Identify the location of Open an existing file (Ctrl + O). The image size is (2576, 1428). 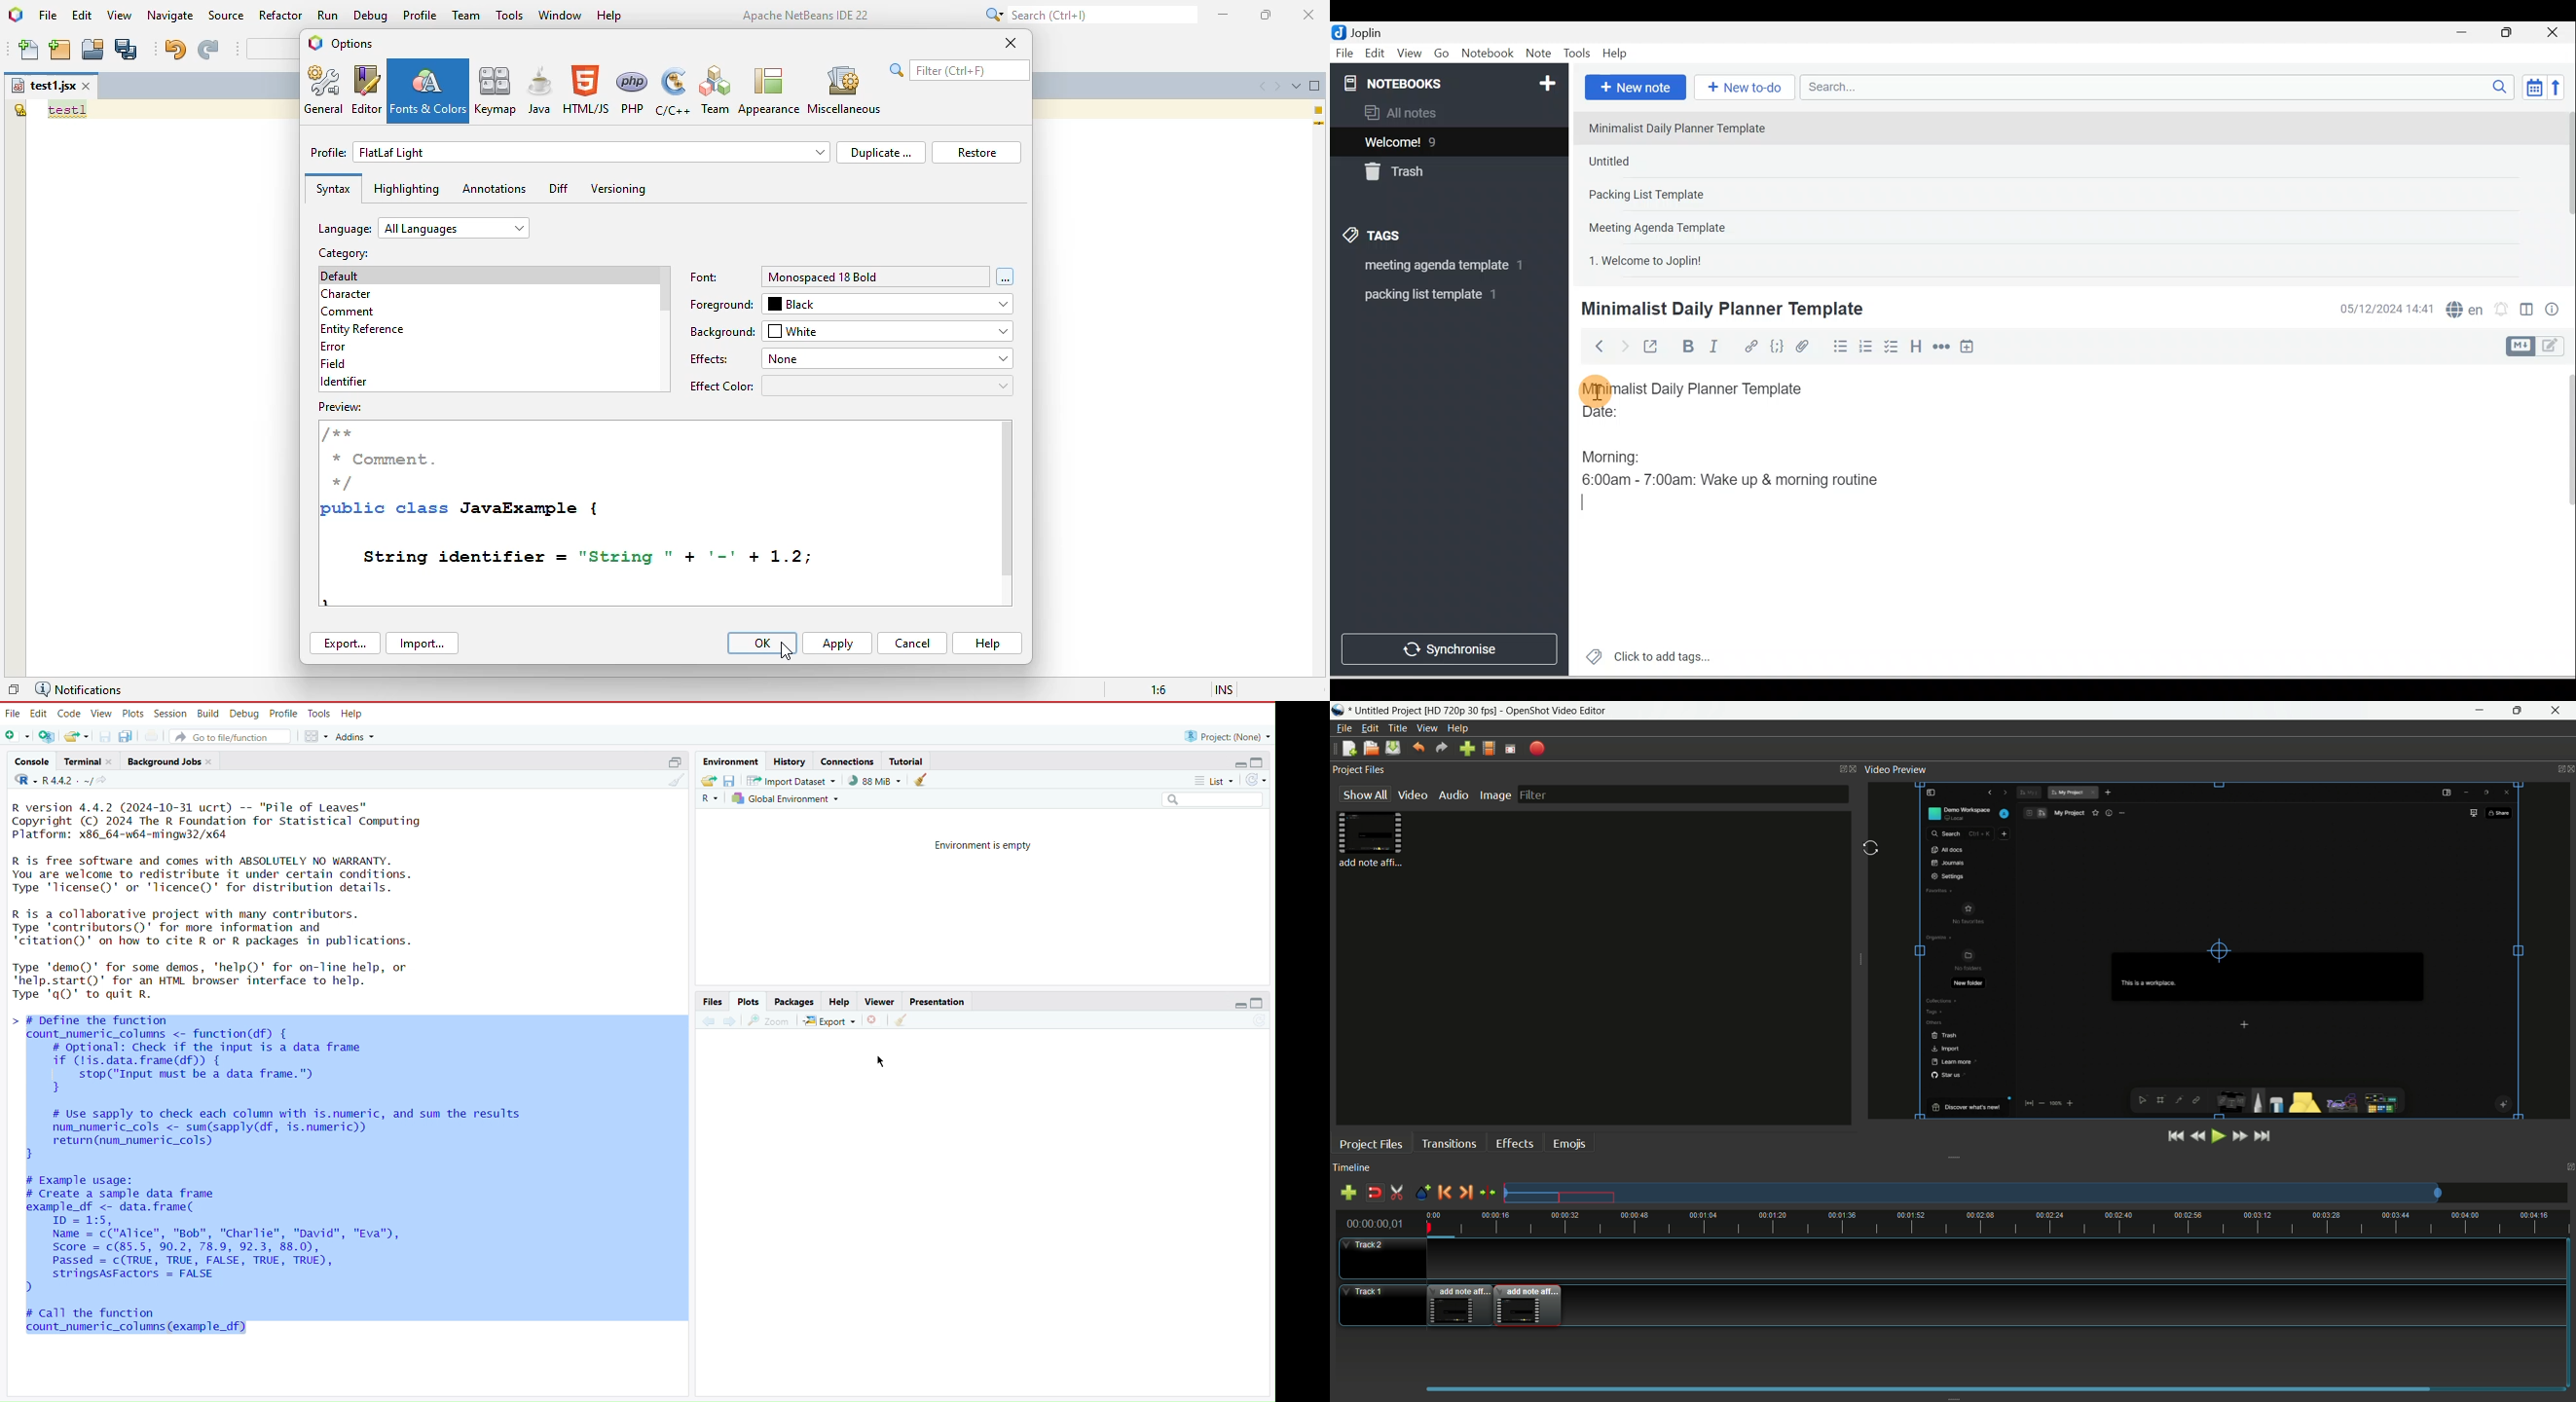
(76, 736).